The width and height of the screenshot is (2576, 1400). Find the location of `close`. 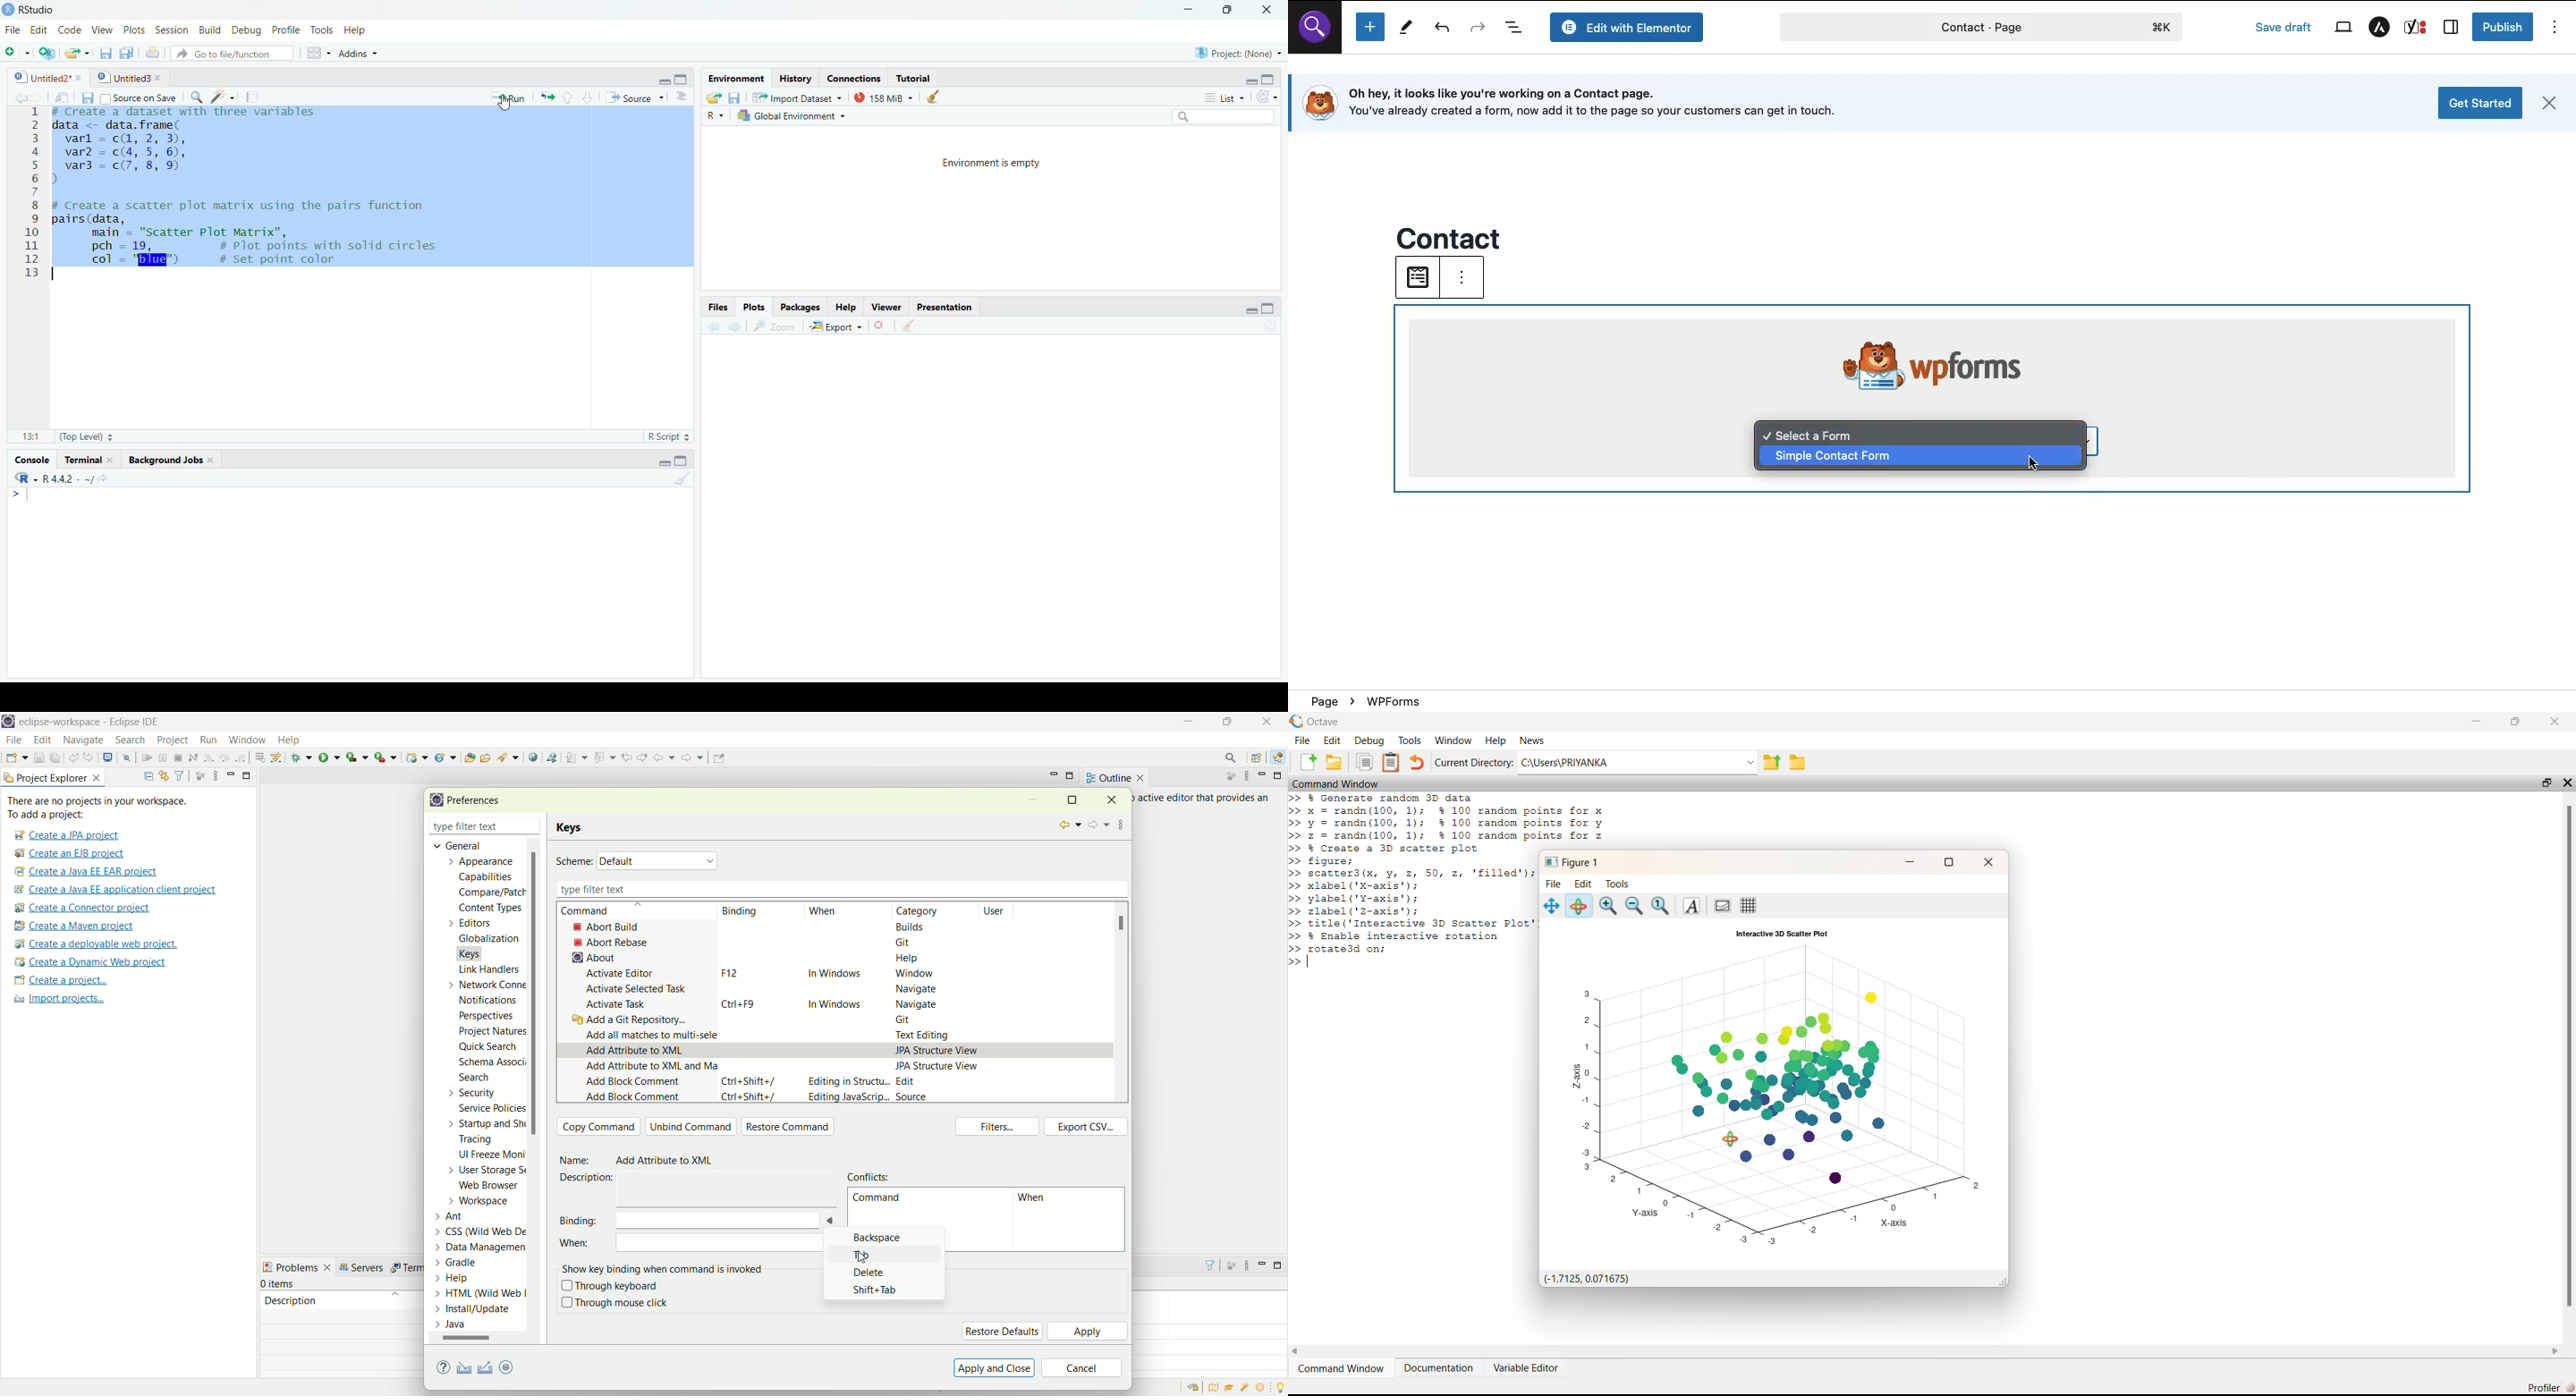

close is located at coordinates (2553, 103).